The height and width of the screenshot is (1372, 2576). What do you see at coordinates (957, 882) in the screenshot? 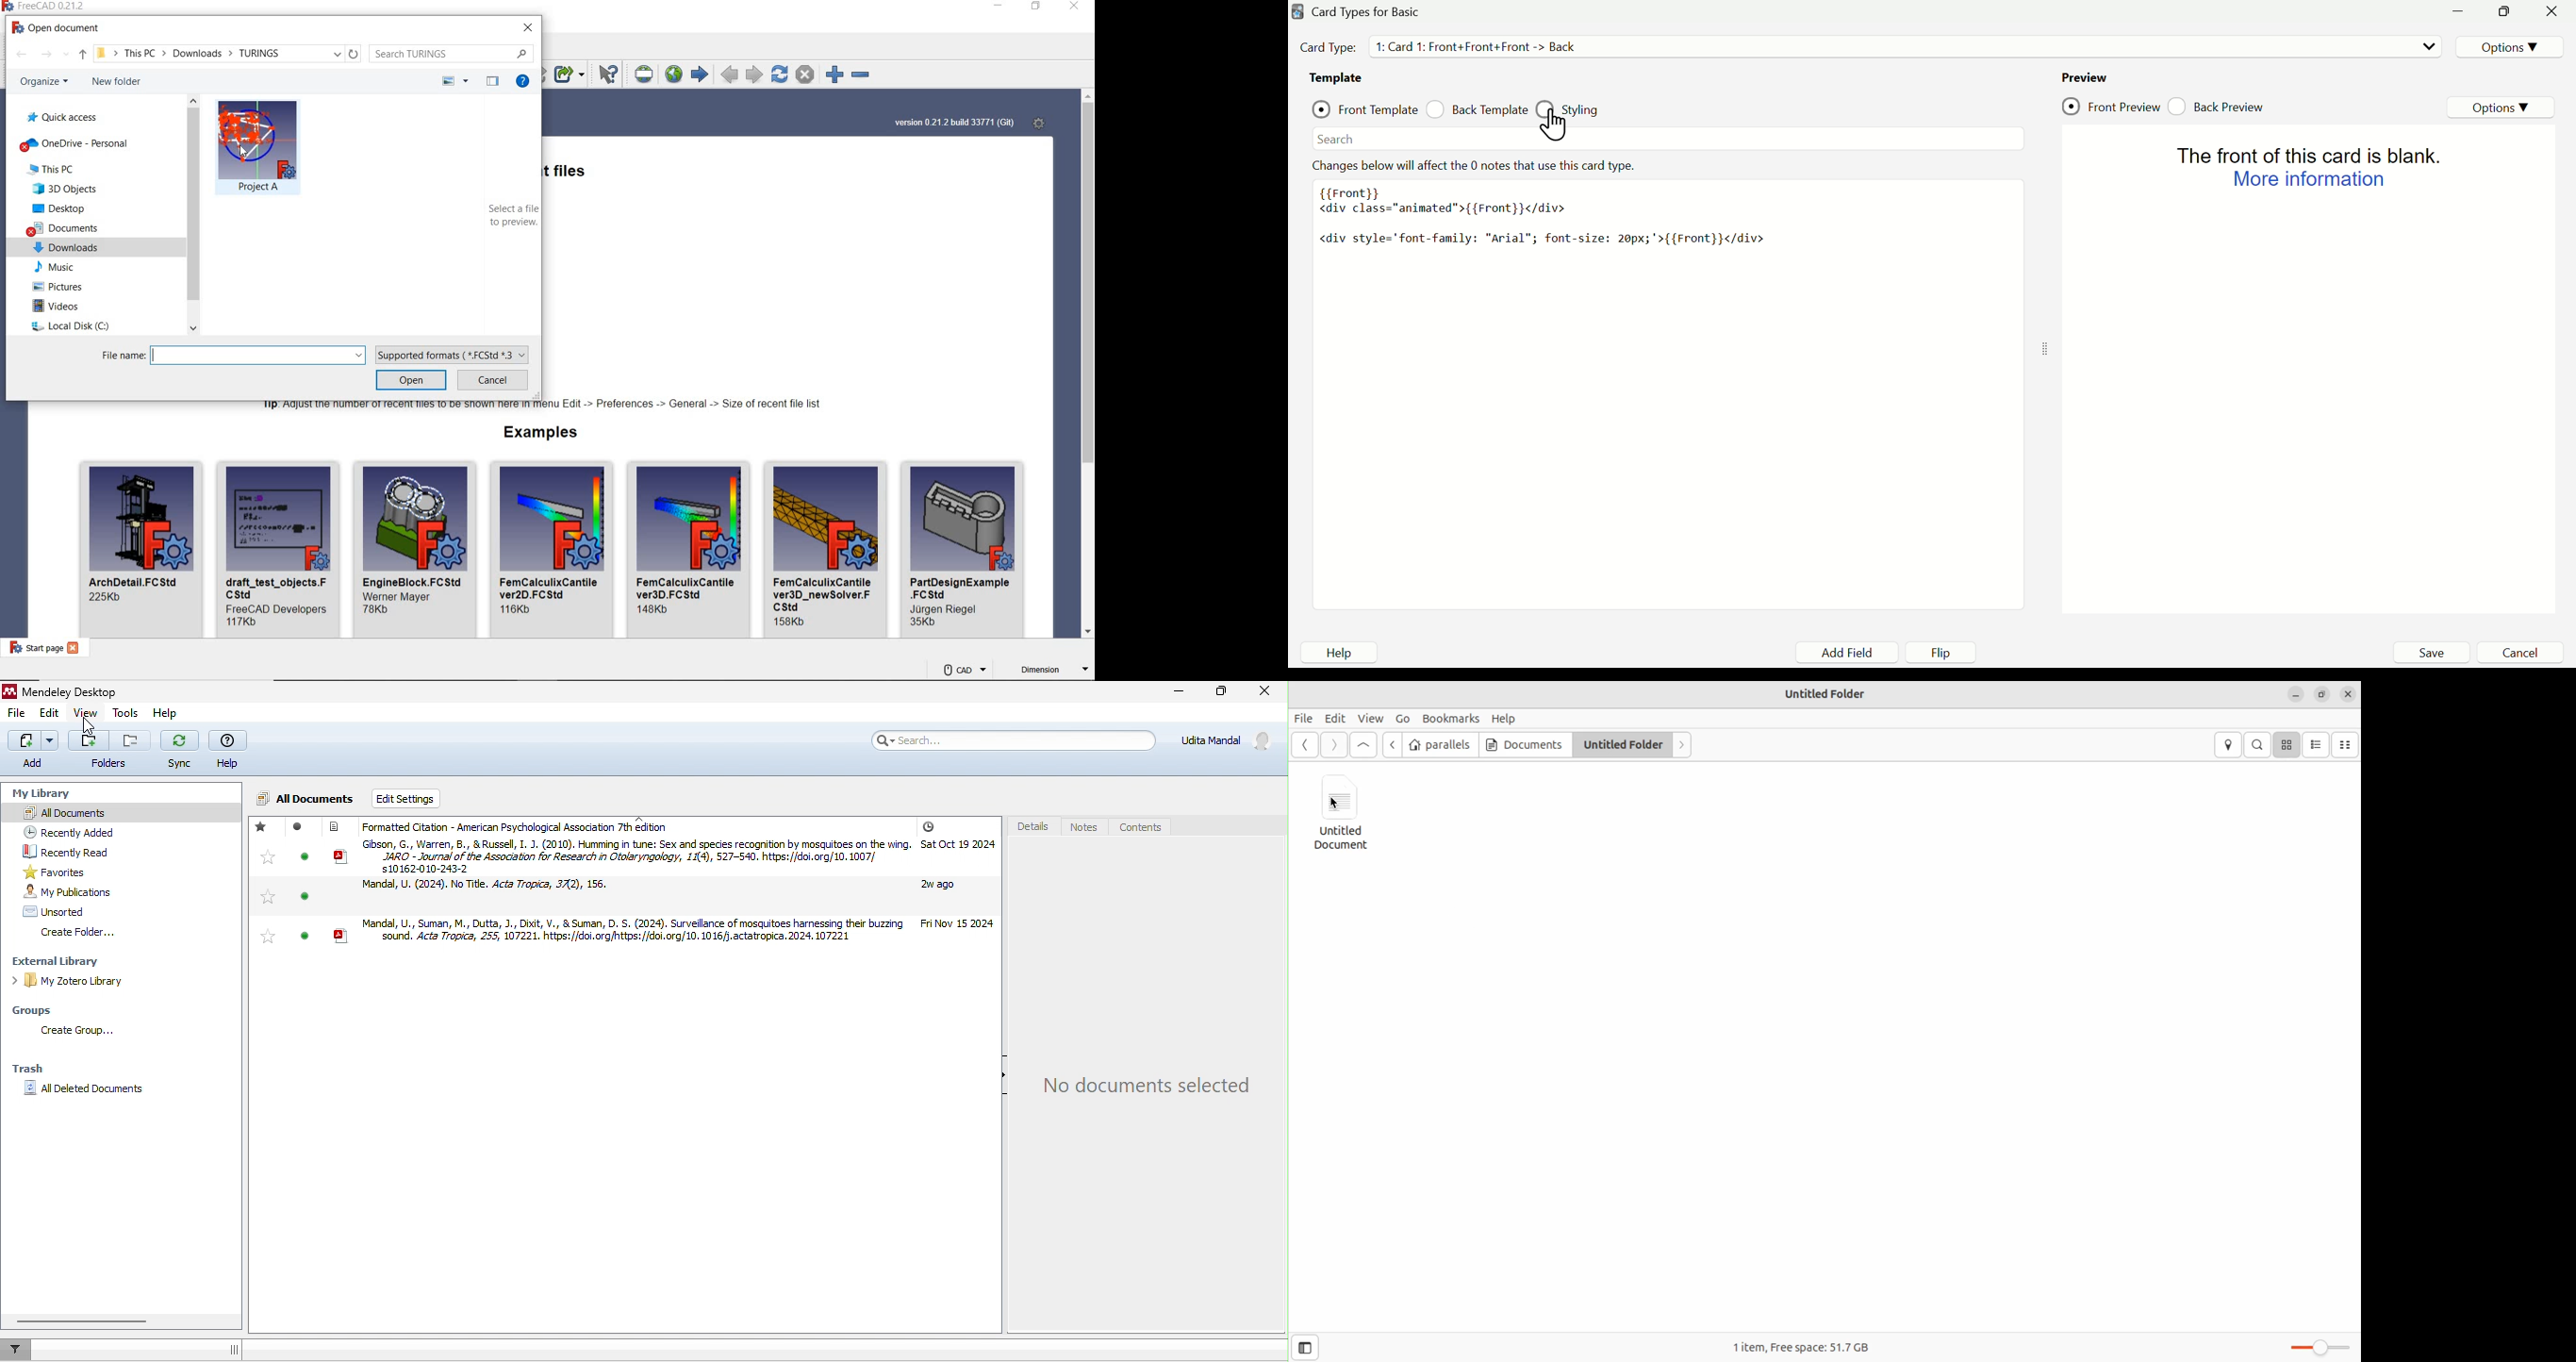
I see `hd
satOct 192024
2ag0

FriNov 152024` at bounding box center [957, 882].